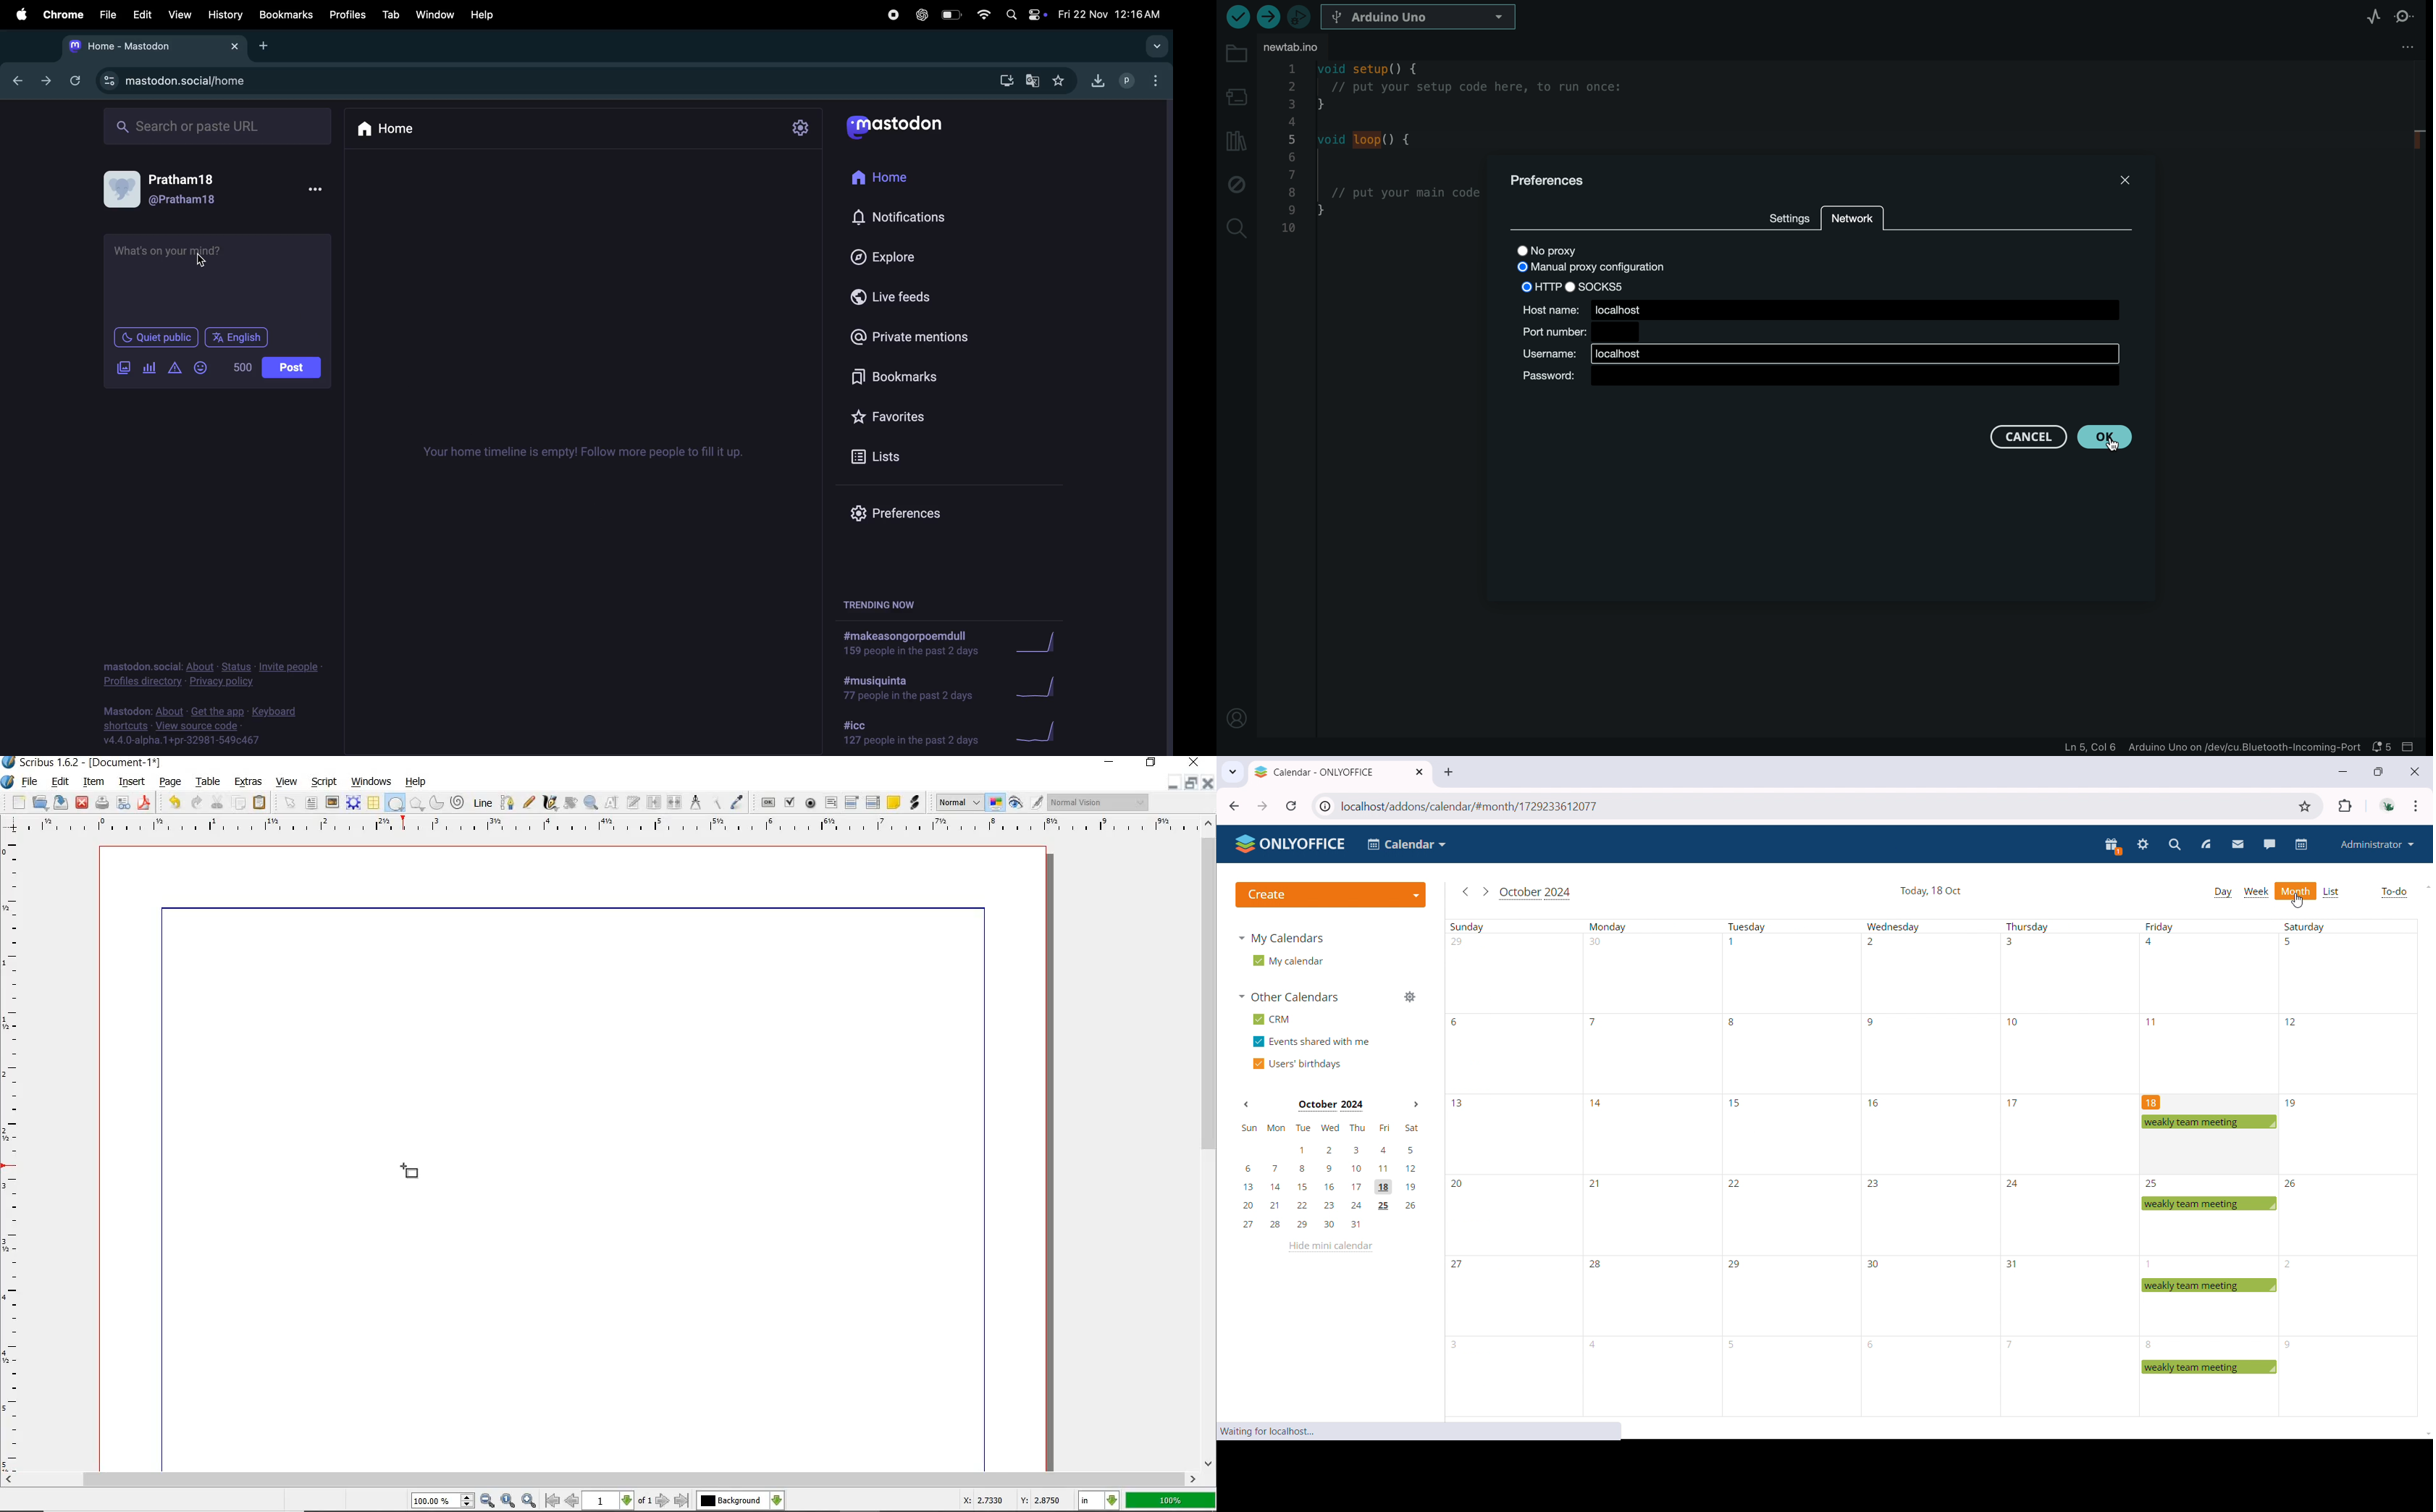 The width and height of the screenshot is (2436, 1512). Describe the element at coordinates (716, 802) in the screenshot. I see `COPY ITEM PROPERTIES` at that location.